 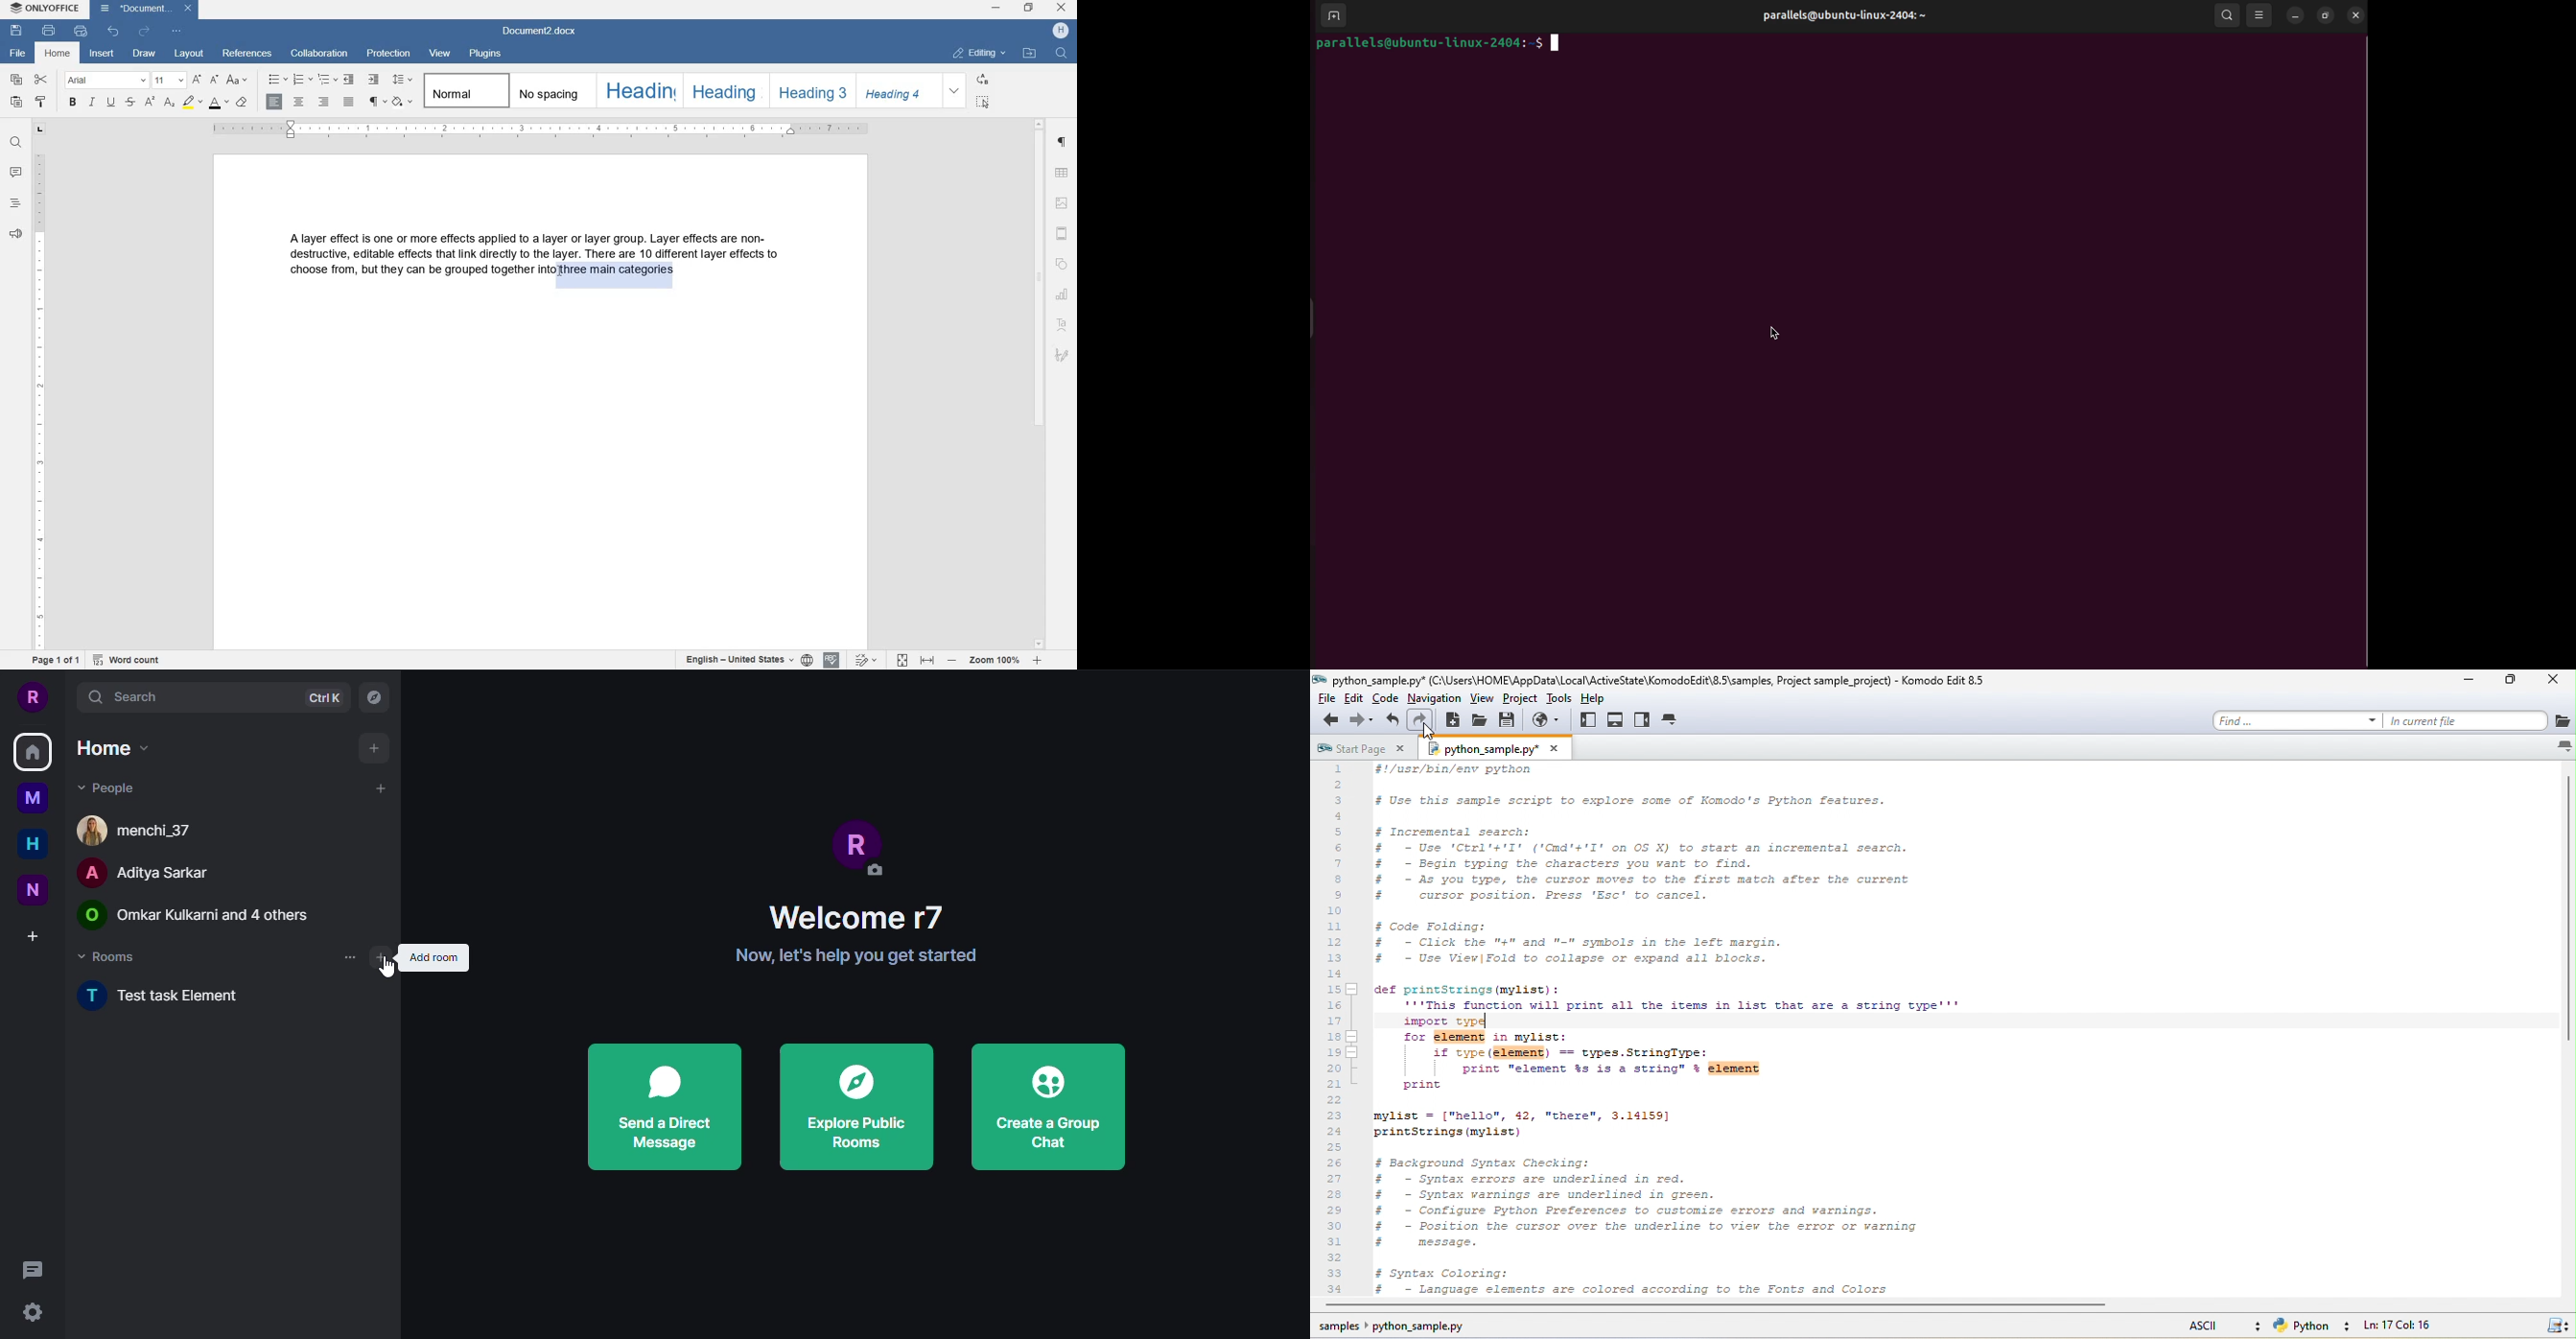 What do you see at coordinates (2553, 682) in the screenshot?
I see `close` at bounding box center [2553, 682].